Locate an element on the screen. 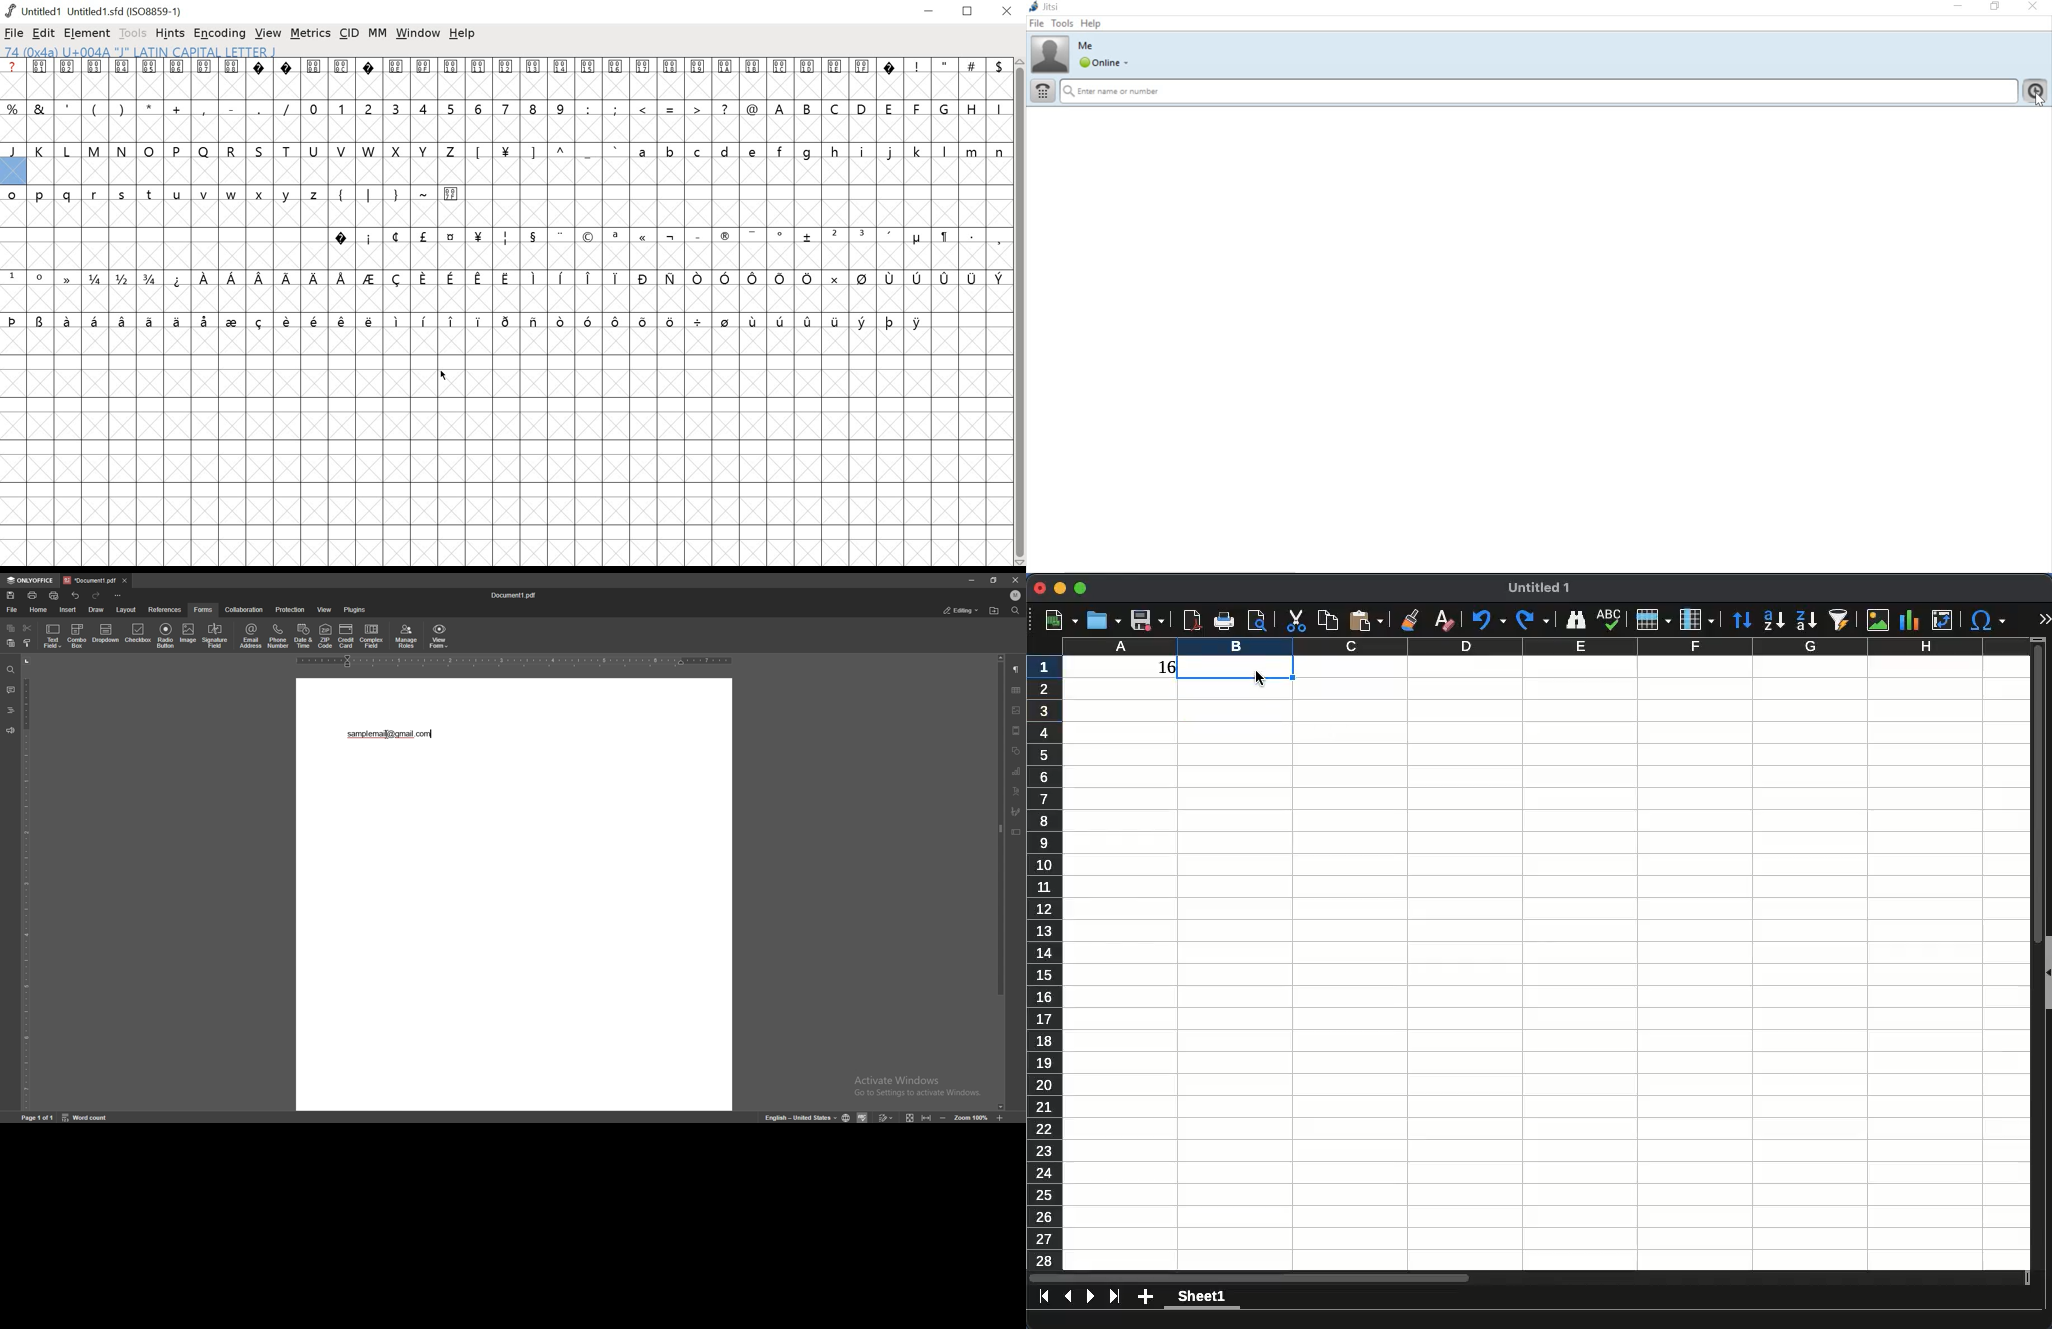 Image resolution: width=2072 pixels, height=1344 pixels. 74 (0x4a) U+004A "J" LATIN CAPITAL LETTER J is located at coordinates (211, 51).